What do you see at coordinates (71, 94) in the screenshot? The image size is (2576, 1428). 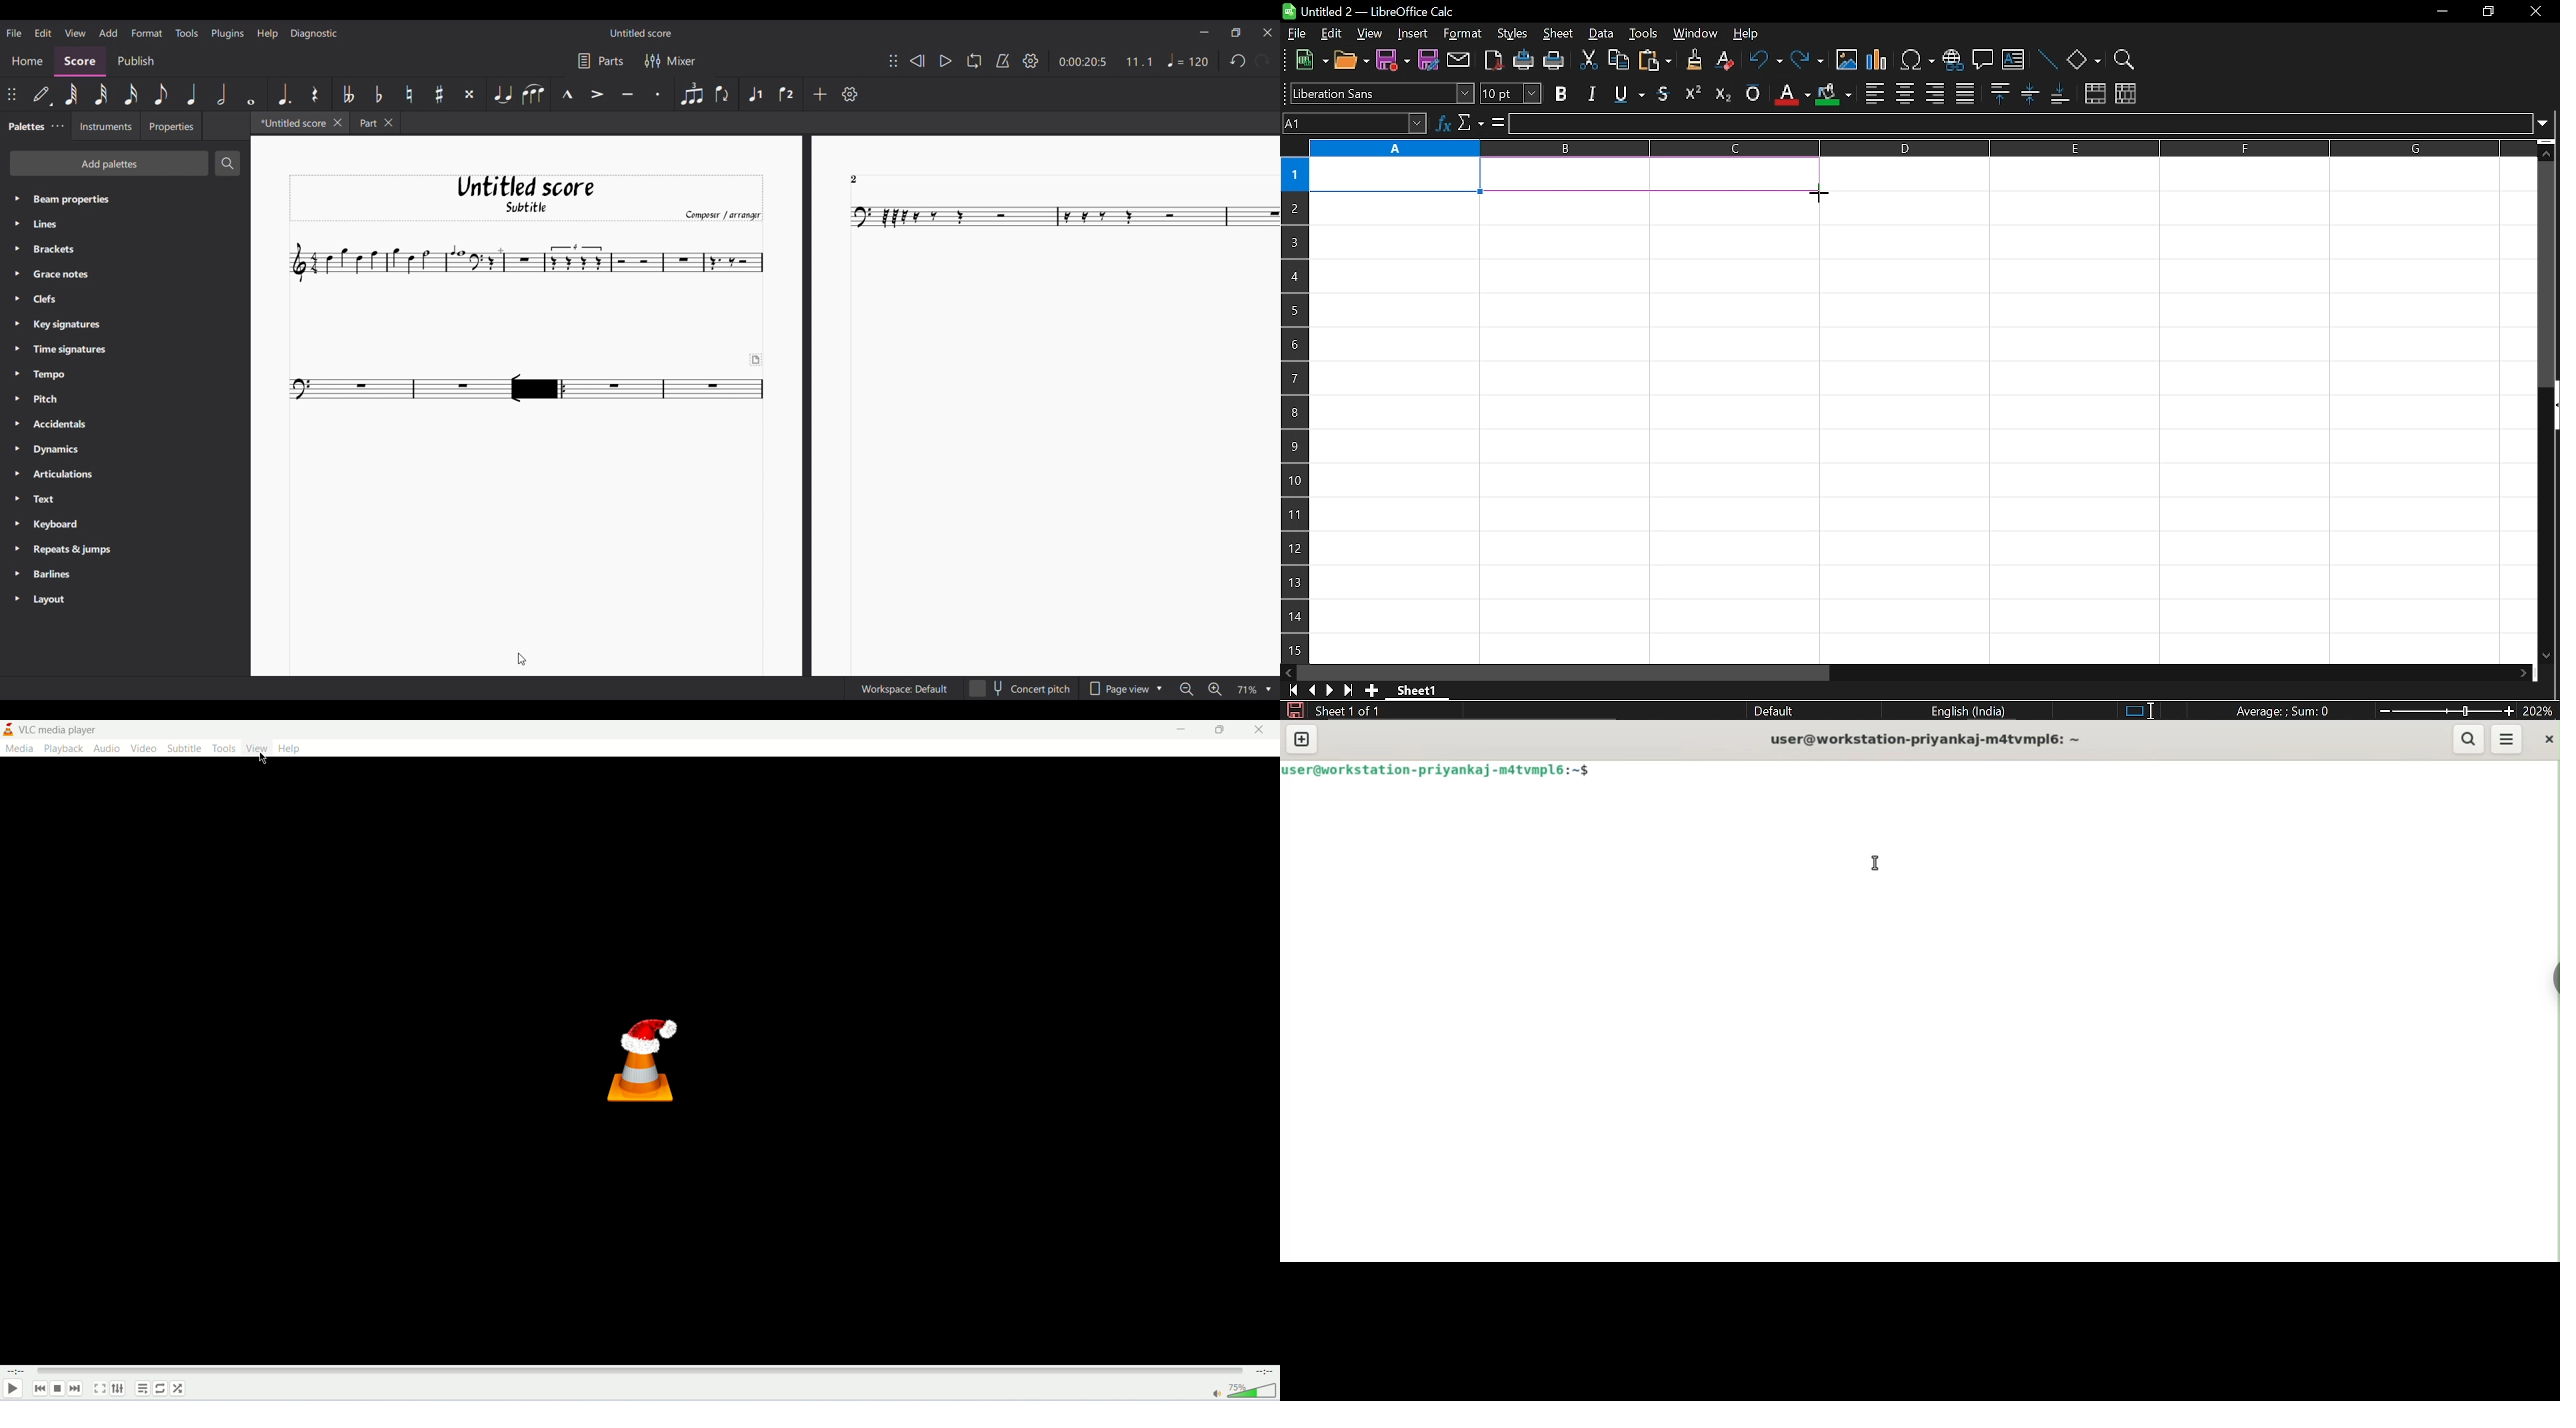 I see `64th note` at bounding box center [71, 94].